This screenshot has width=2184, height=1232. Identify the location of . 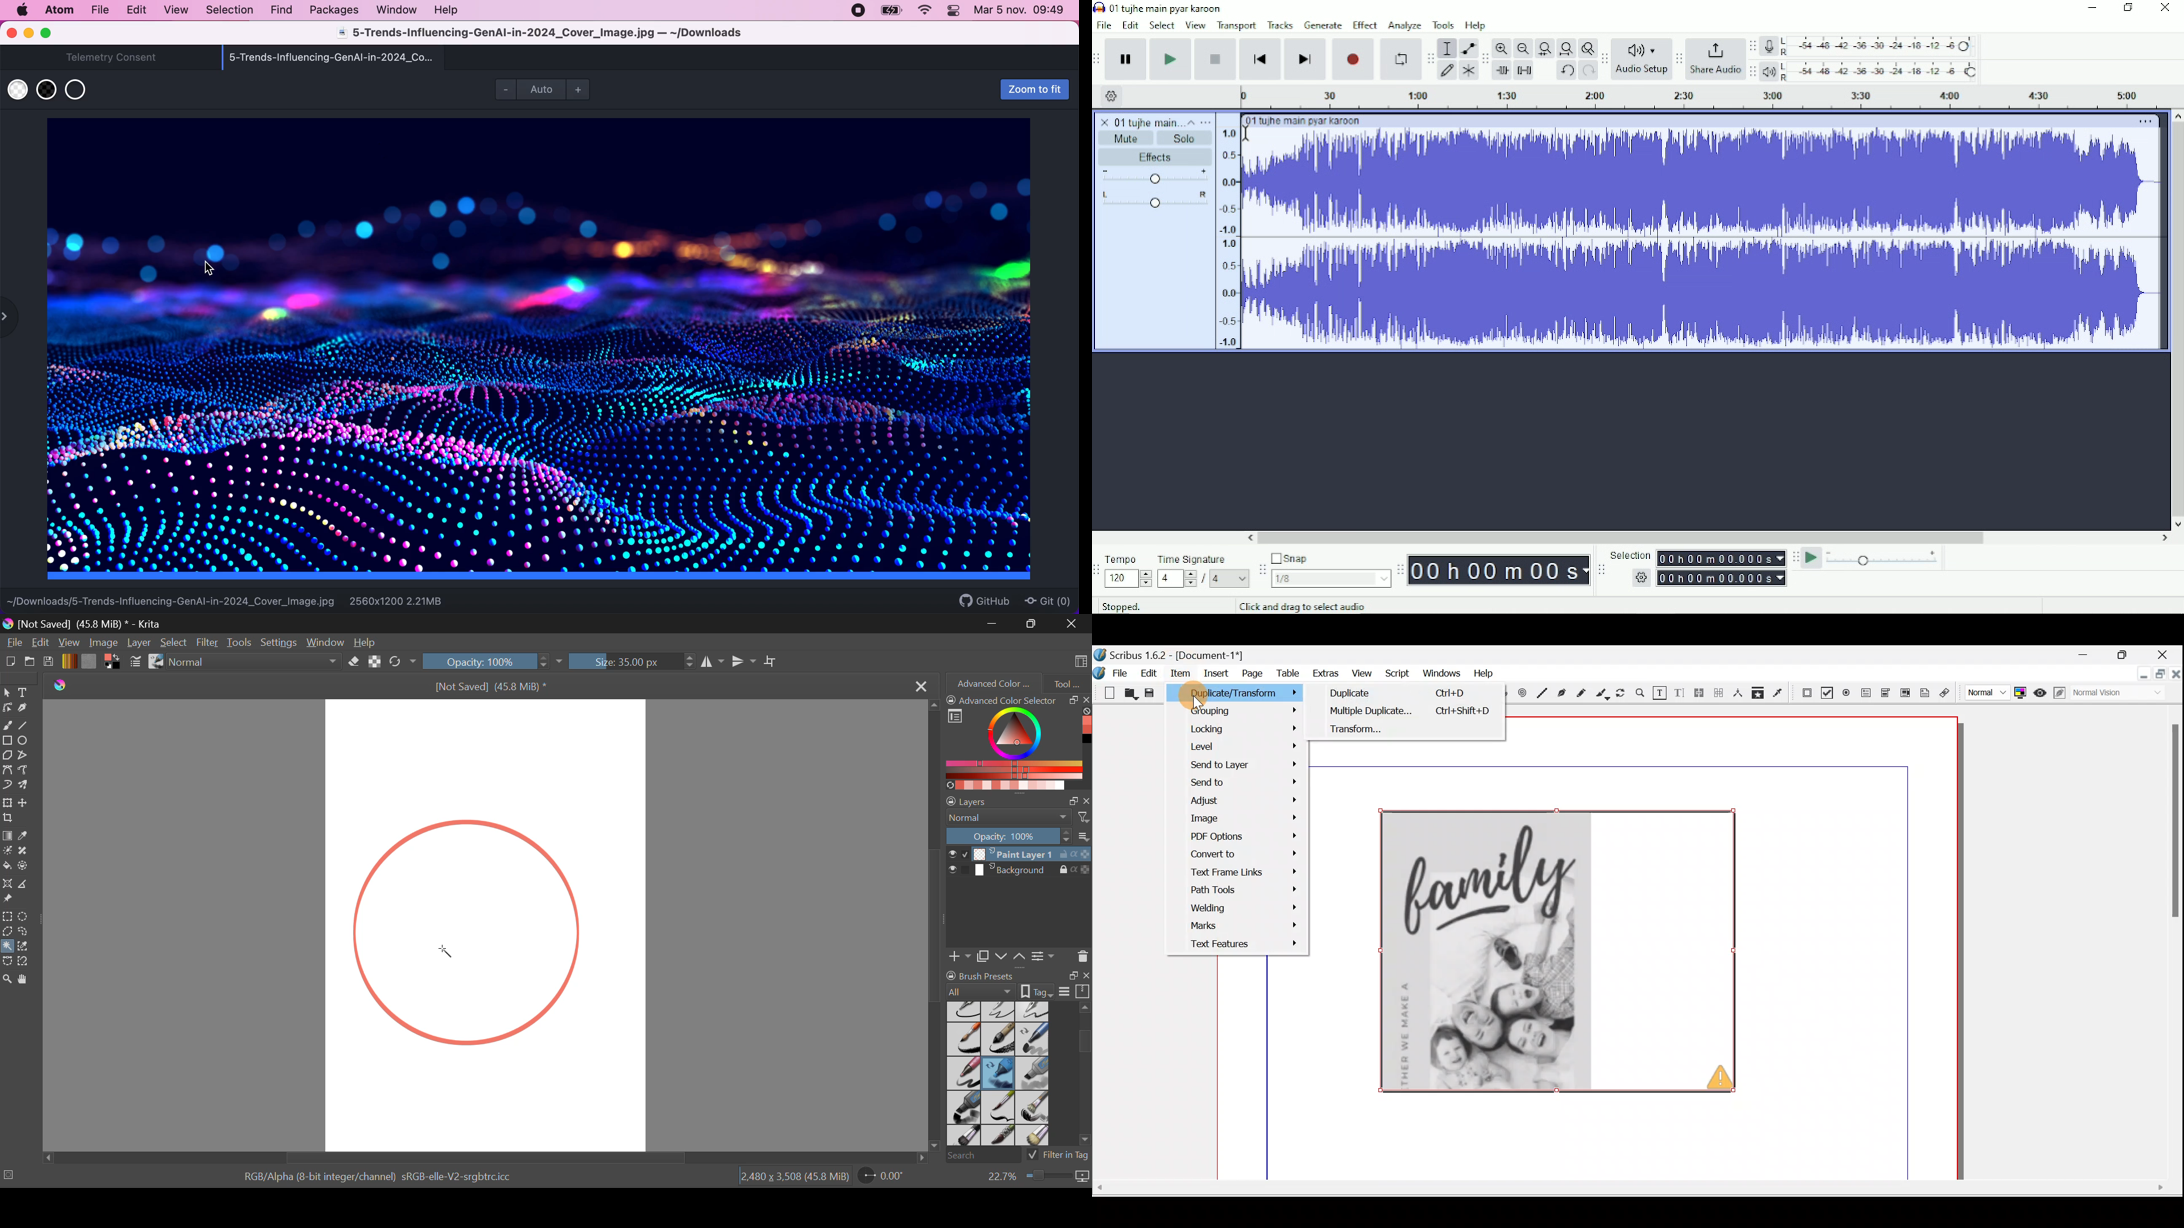
(42, 644).